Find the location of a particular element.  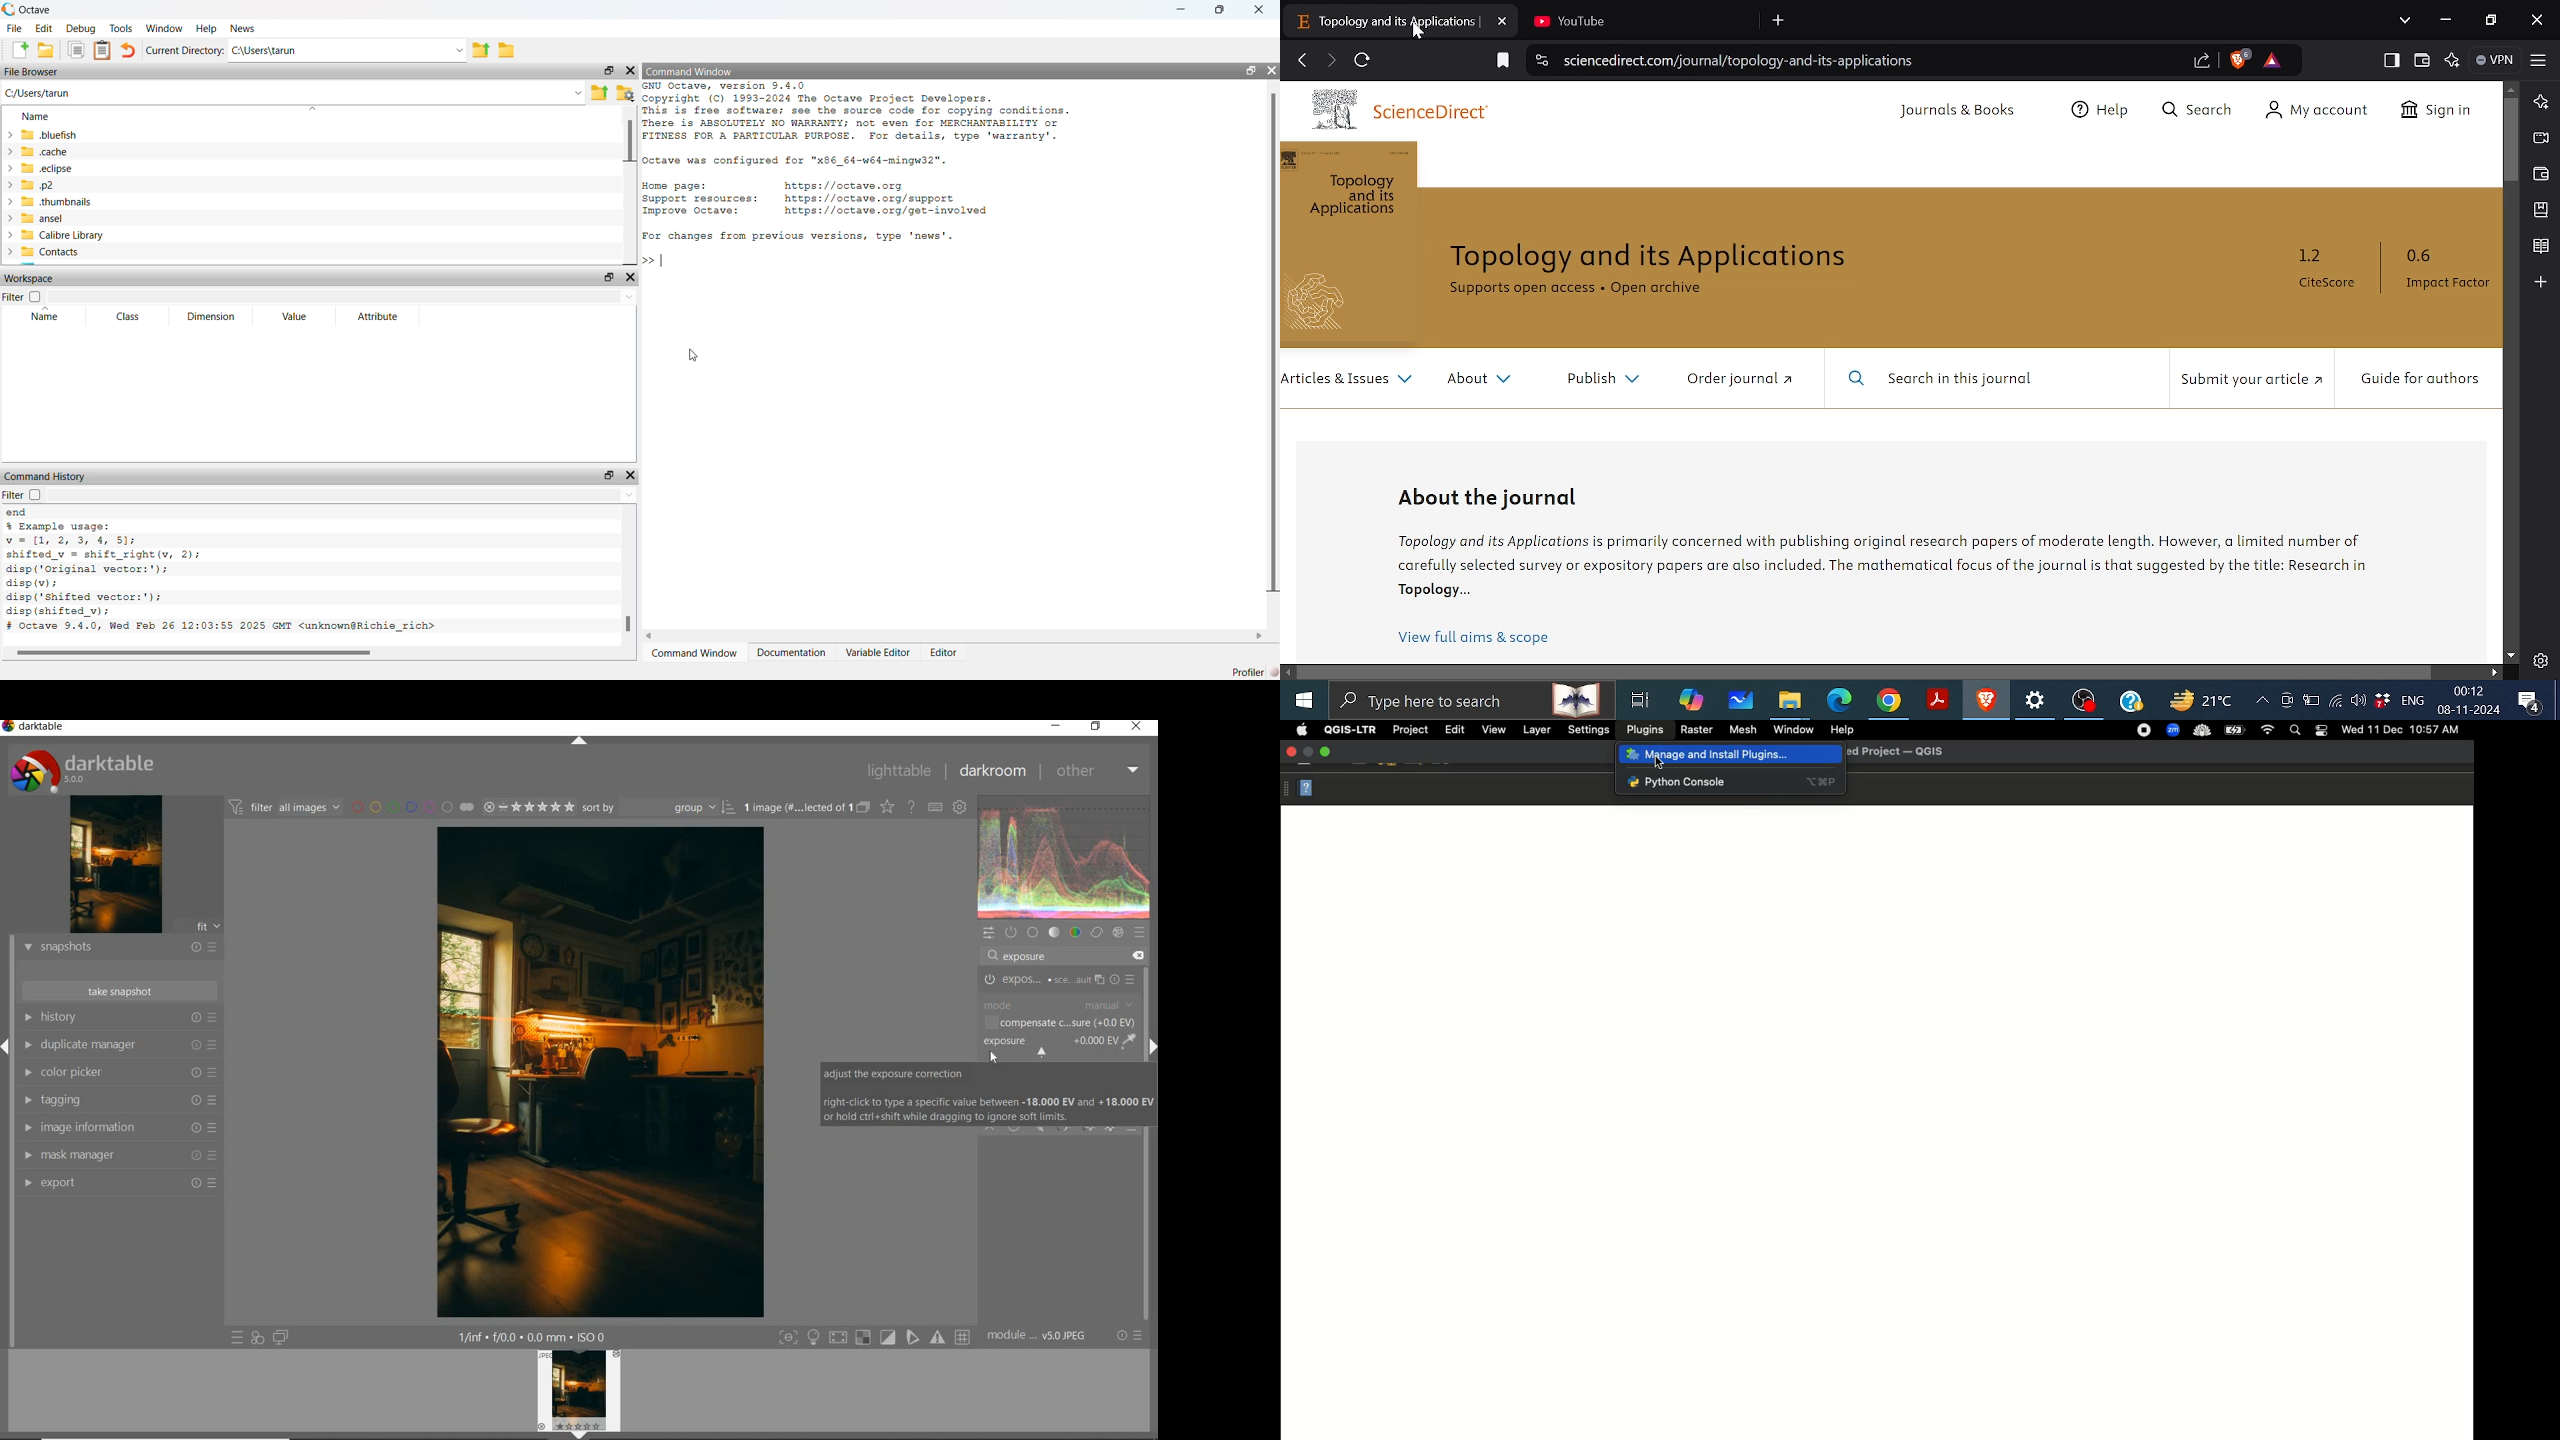

Settings is located at coordinates (1588, 729).